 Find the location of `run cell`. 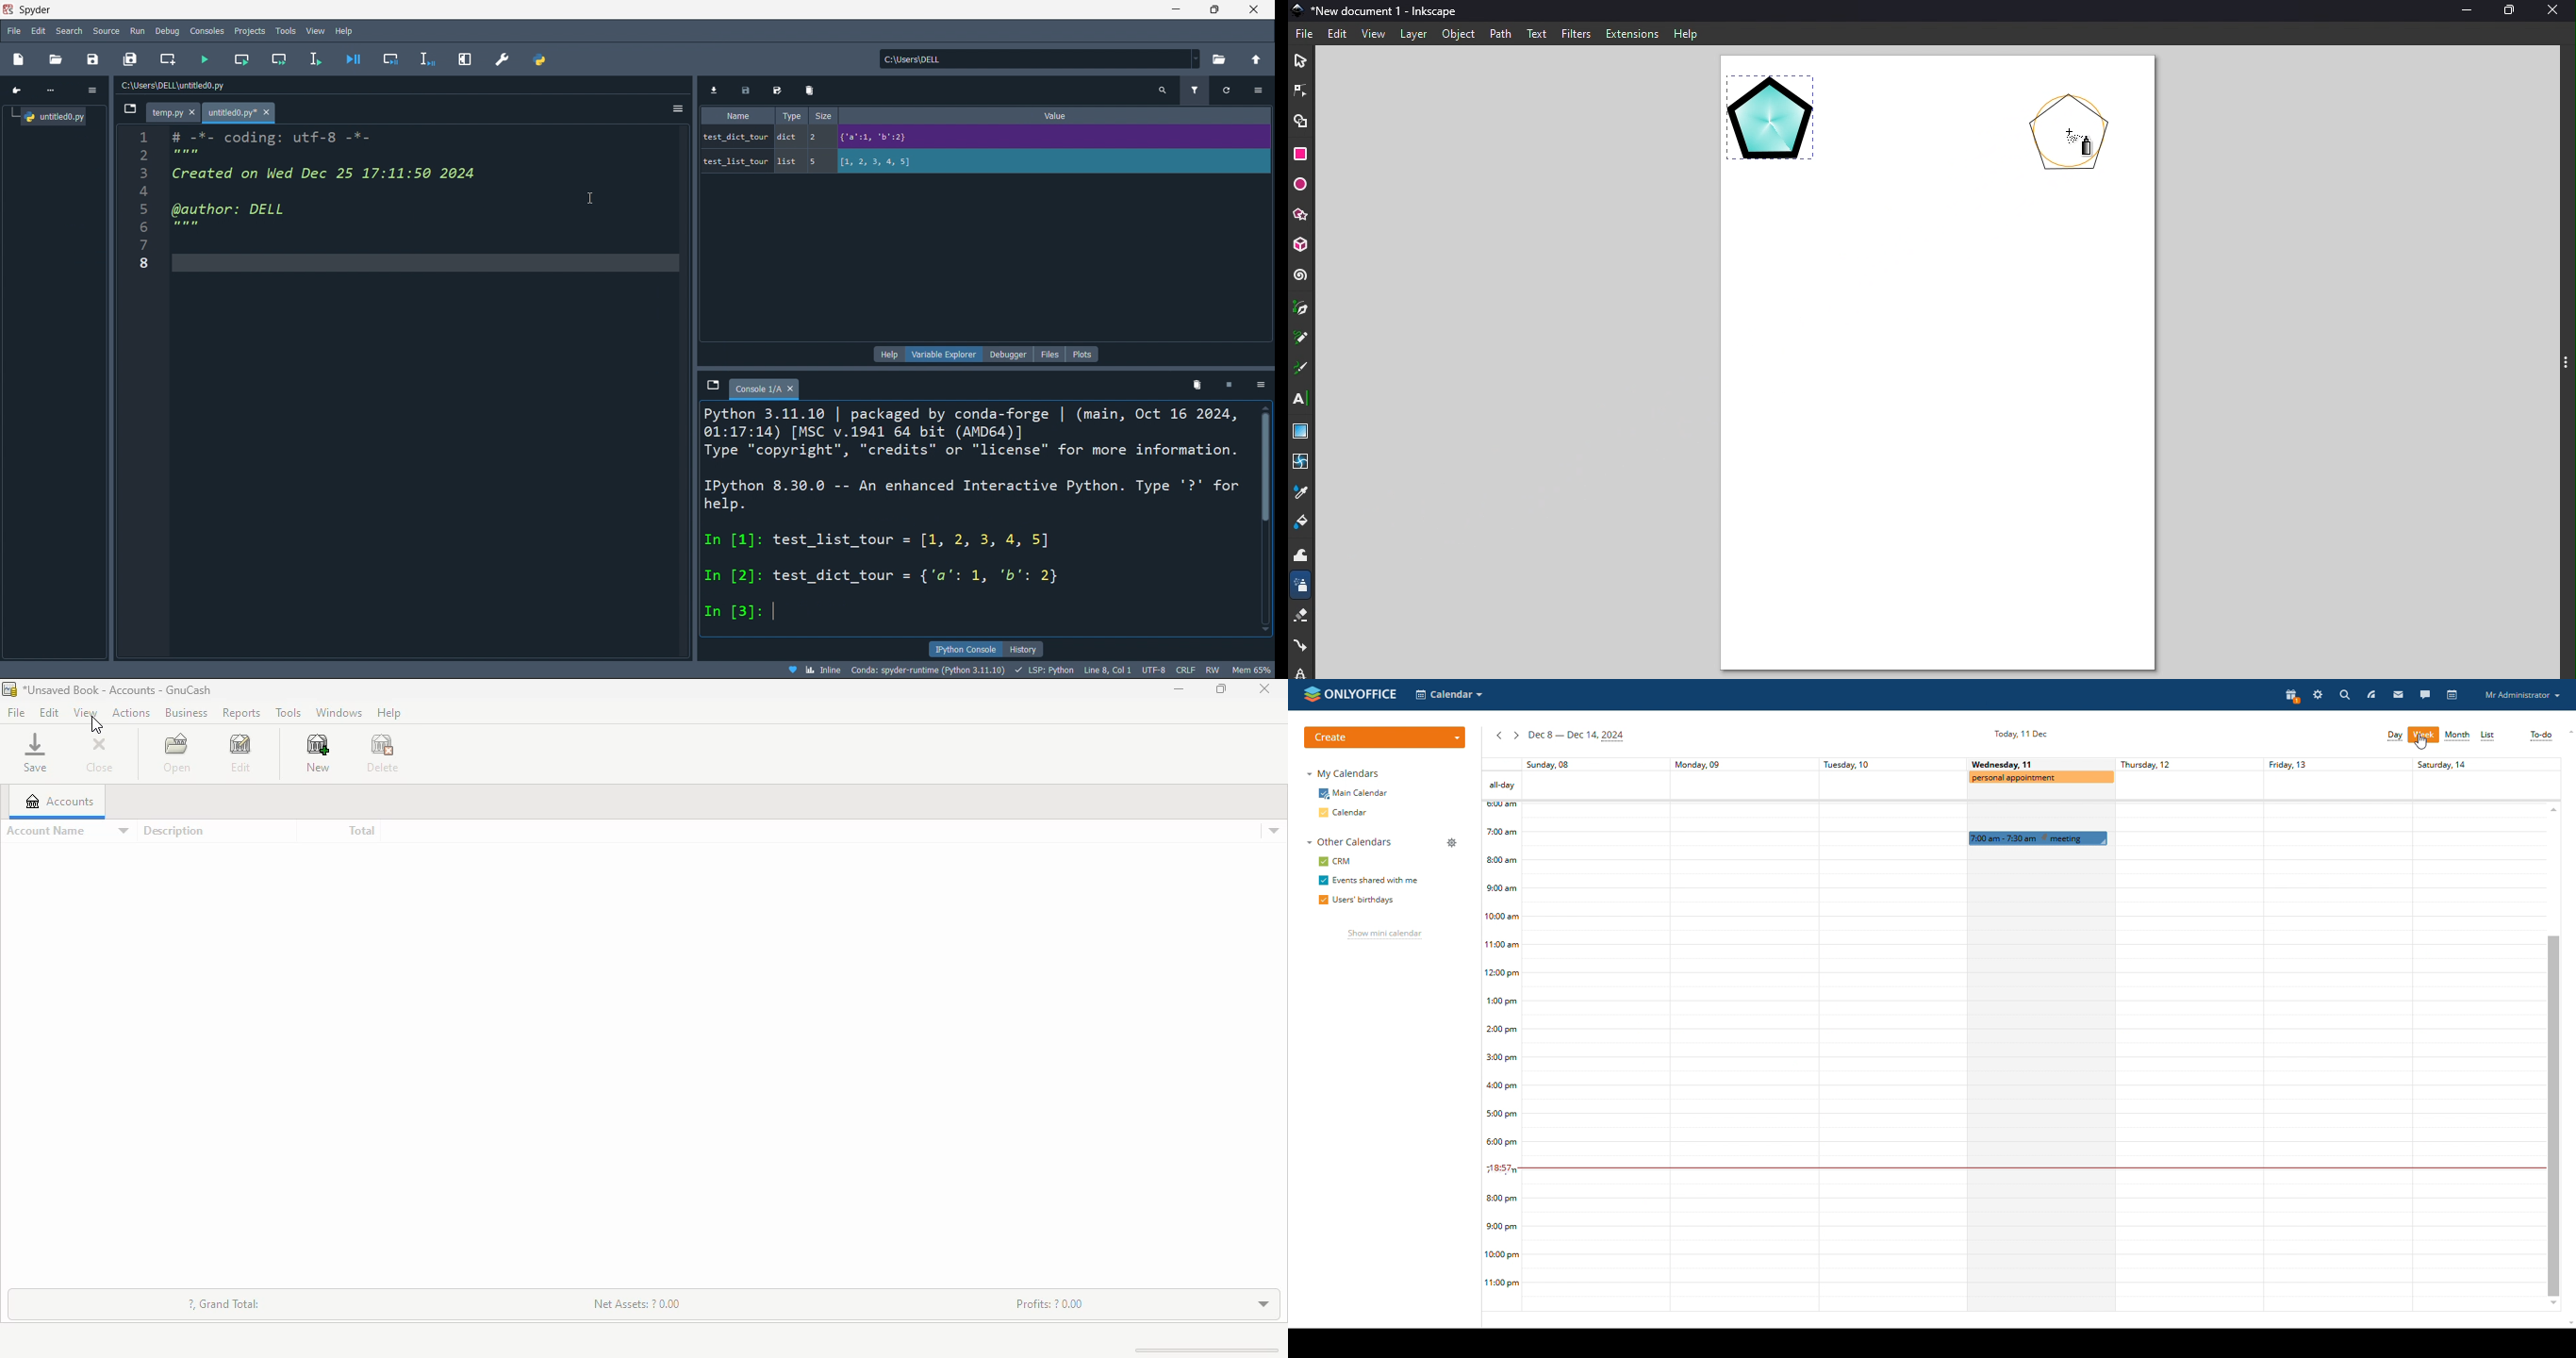

run cell is located at coordinates (242, 60).